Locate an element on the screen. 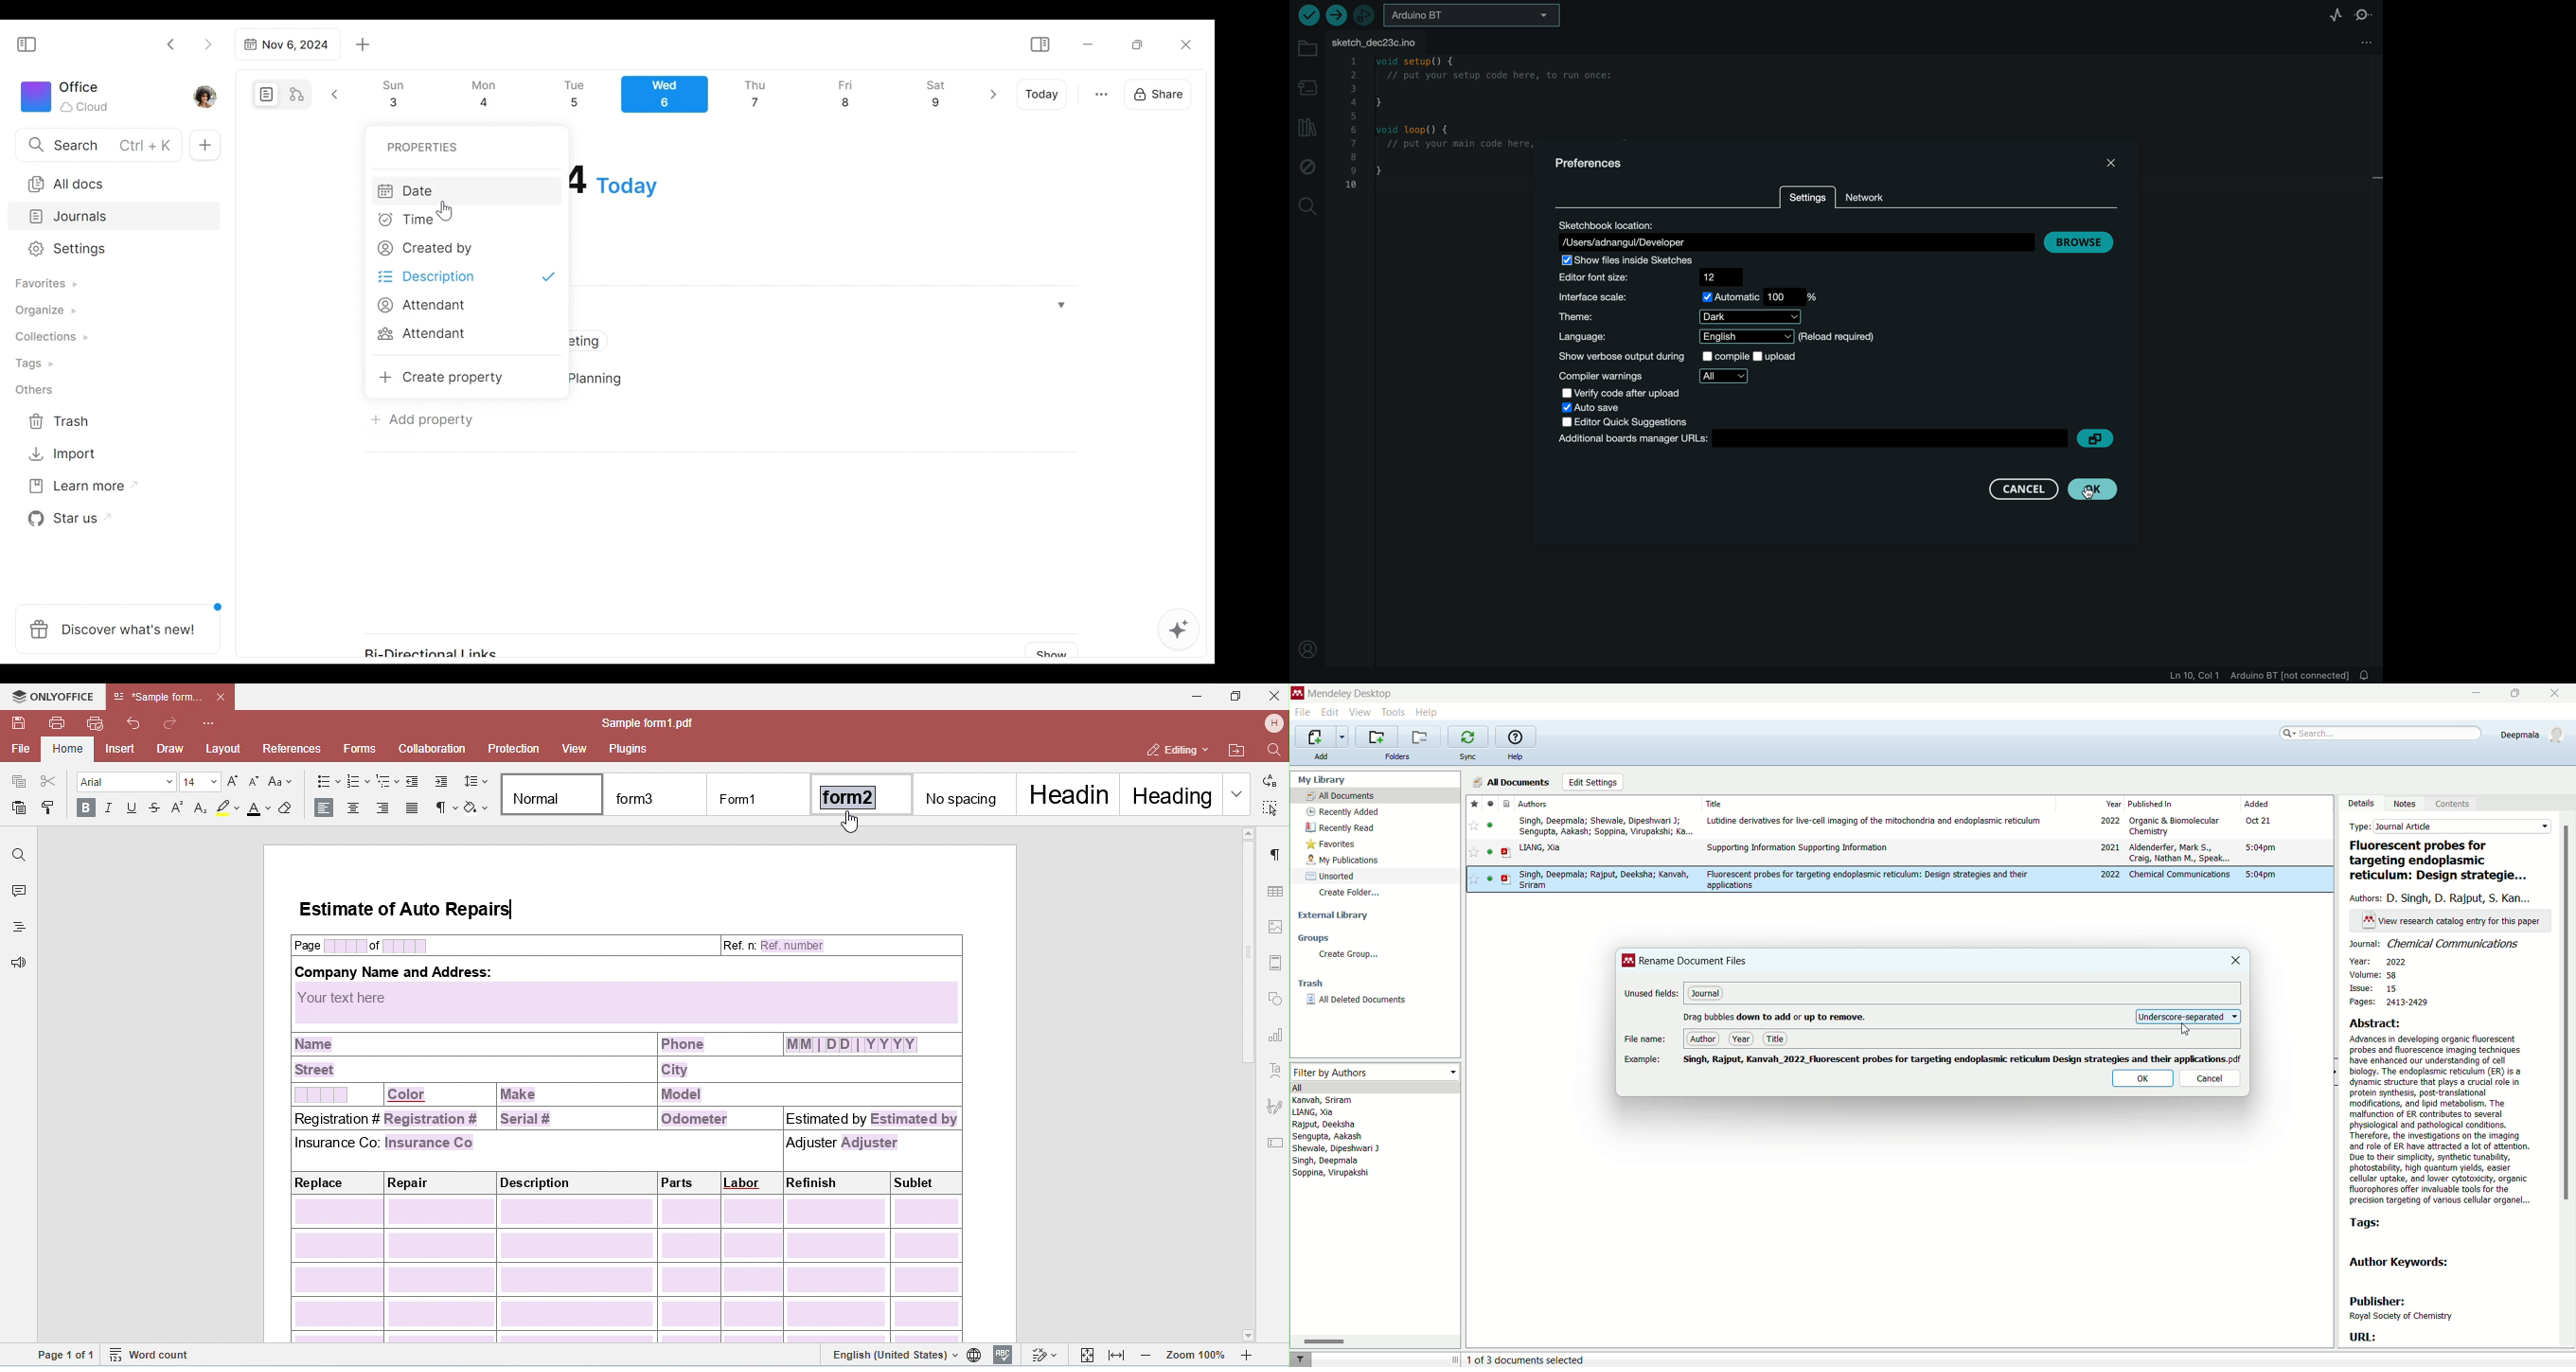 The height and width of the screenshot is (1372, 2576). issue is located at coordinates (2373, 989).